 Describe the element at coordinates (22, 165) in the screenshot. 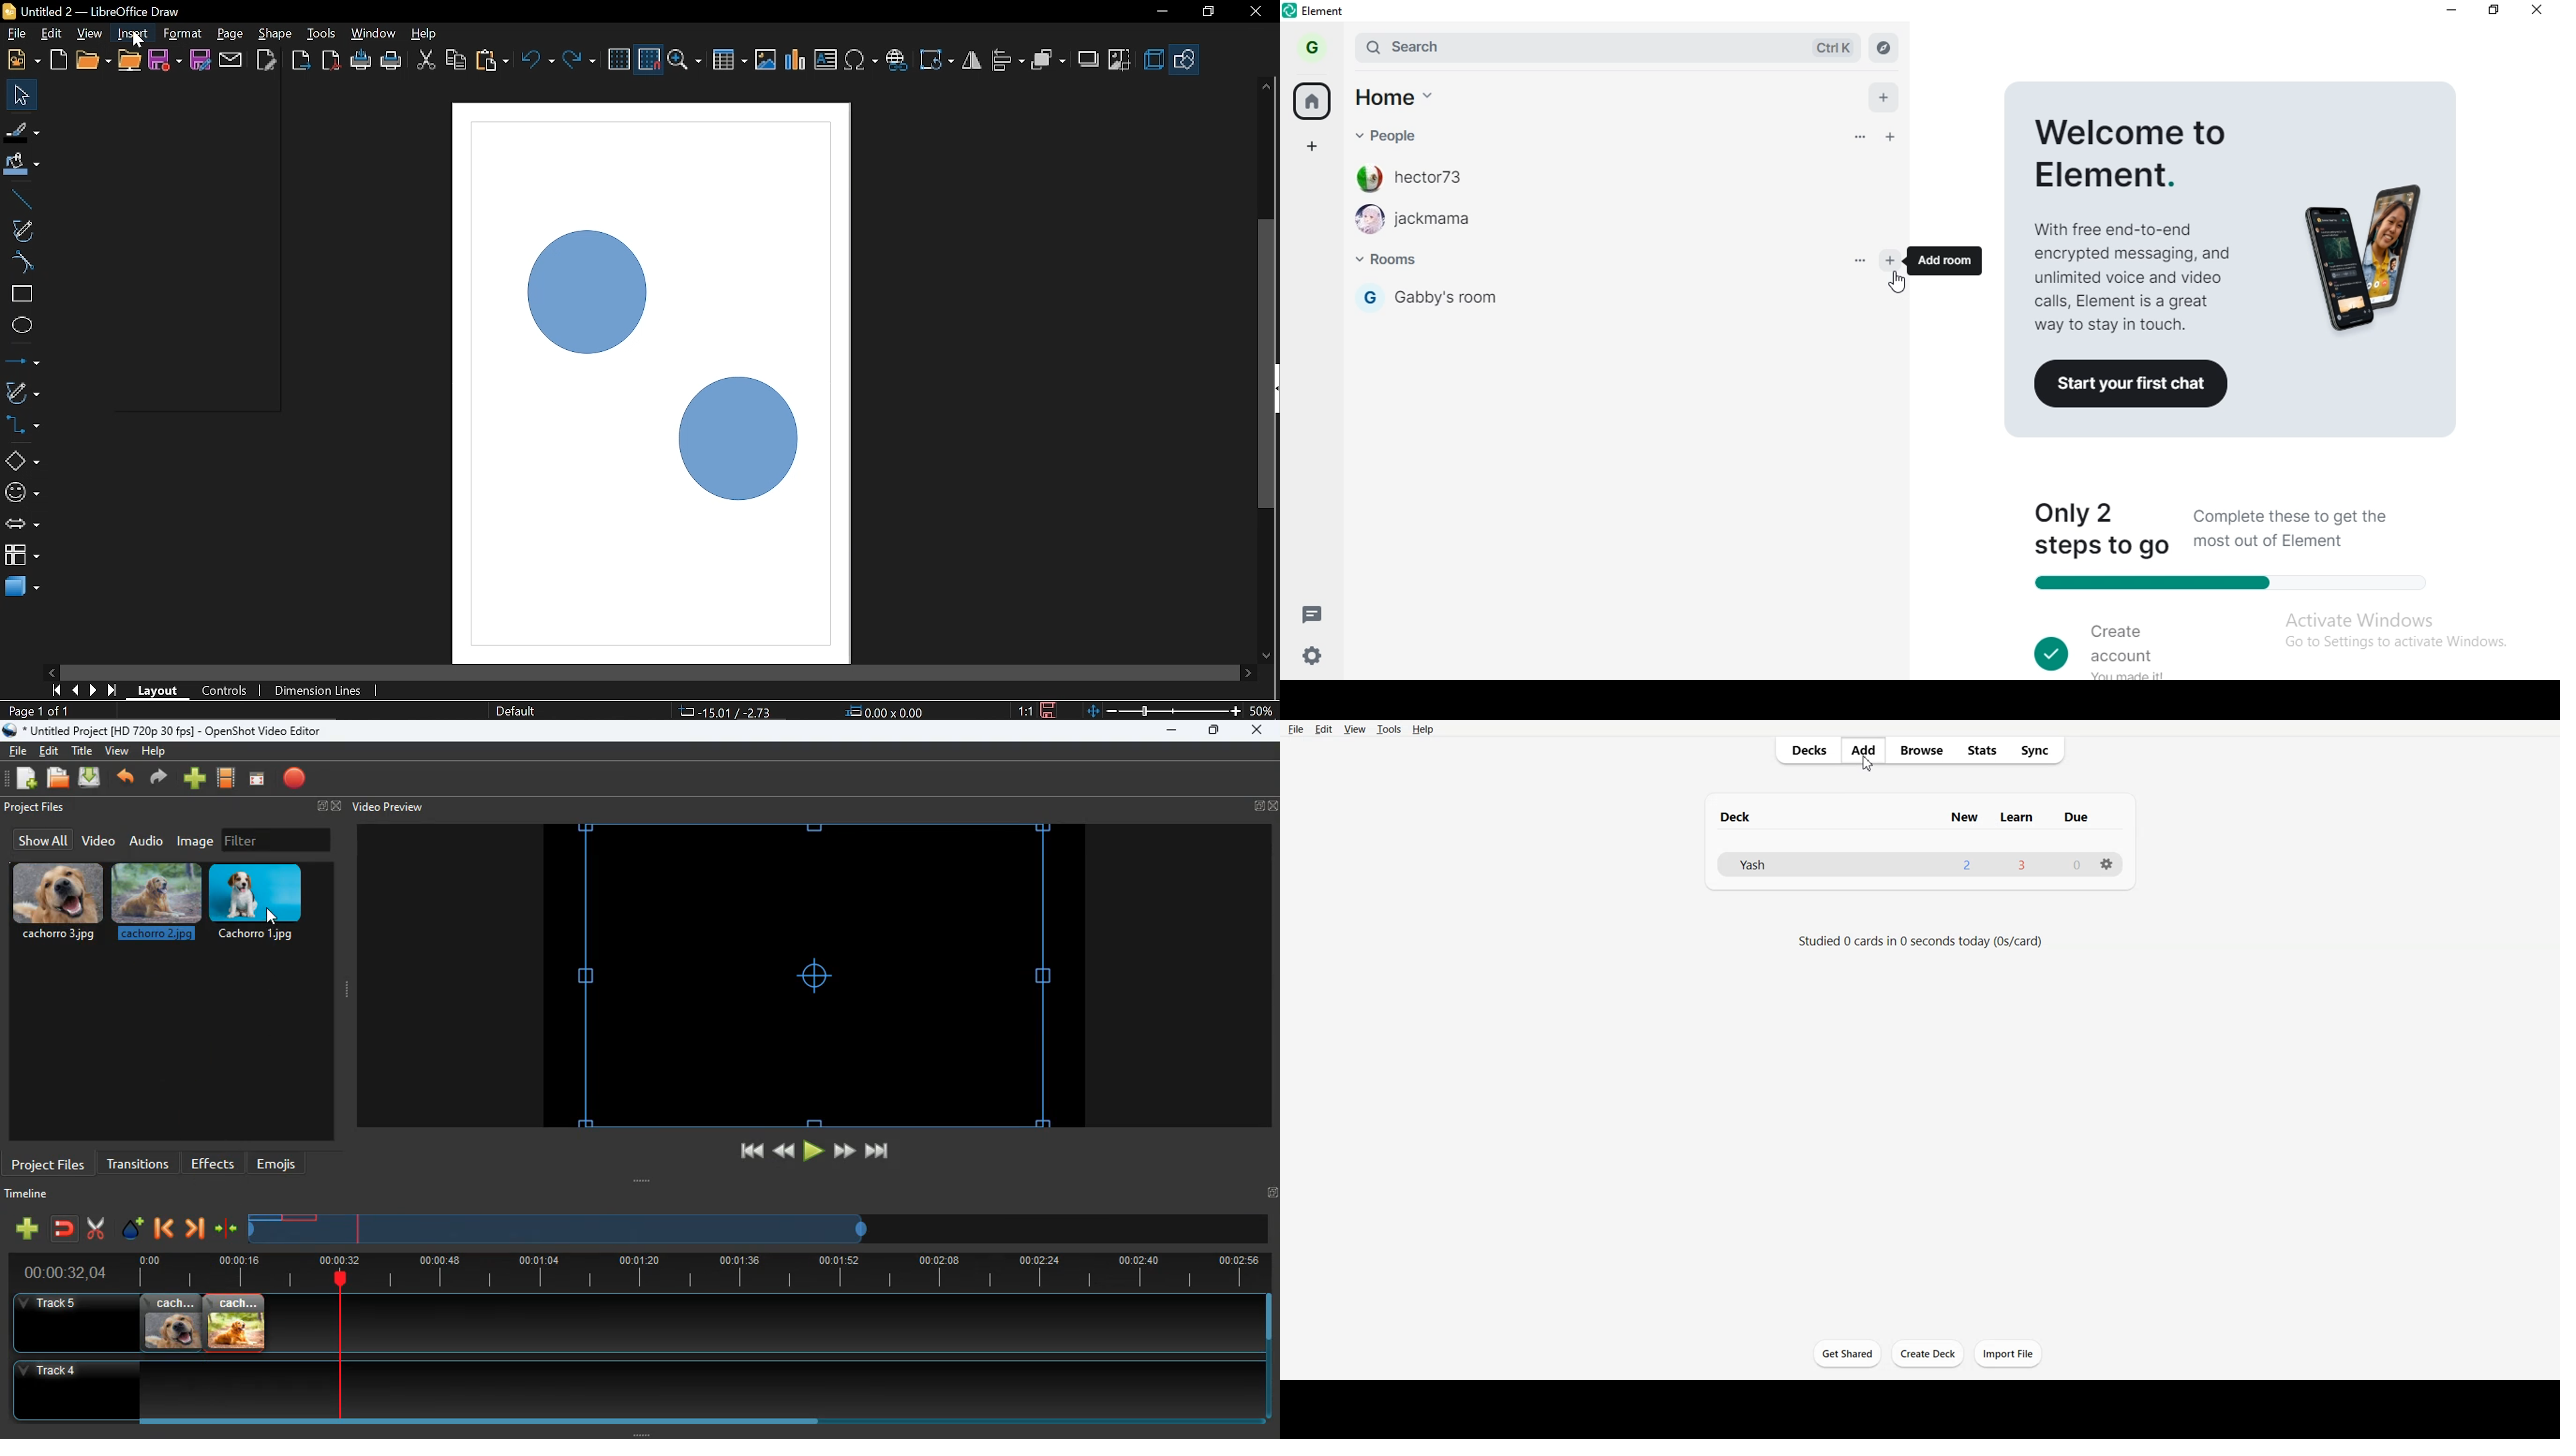

I see `Fill colour` at that location.